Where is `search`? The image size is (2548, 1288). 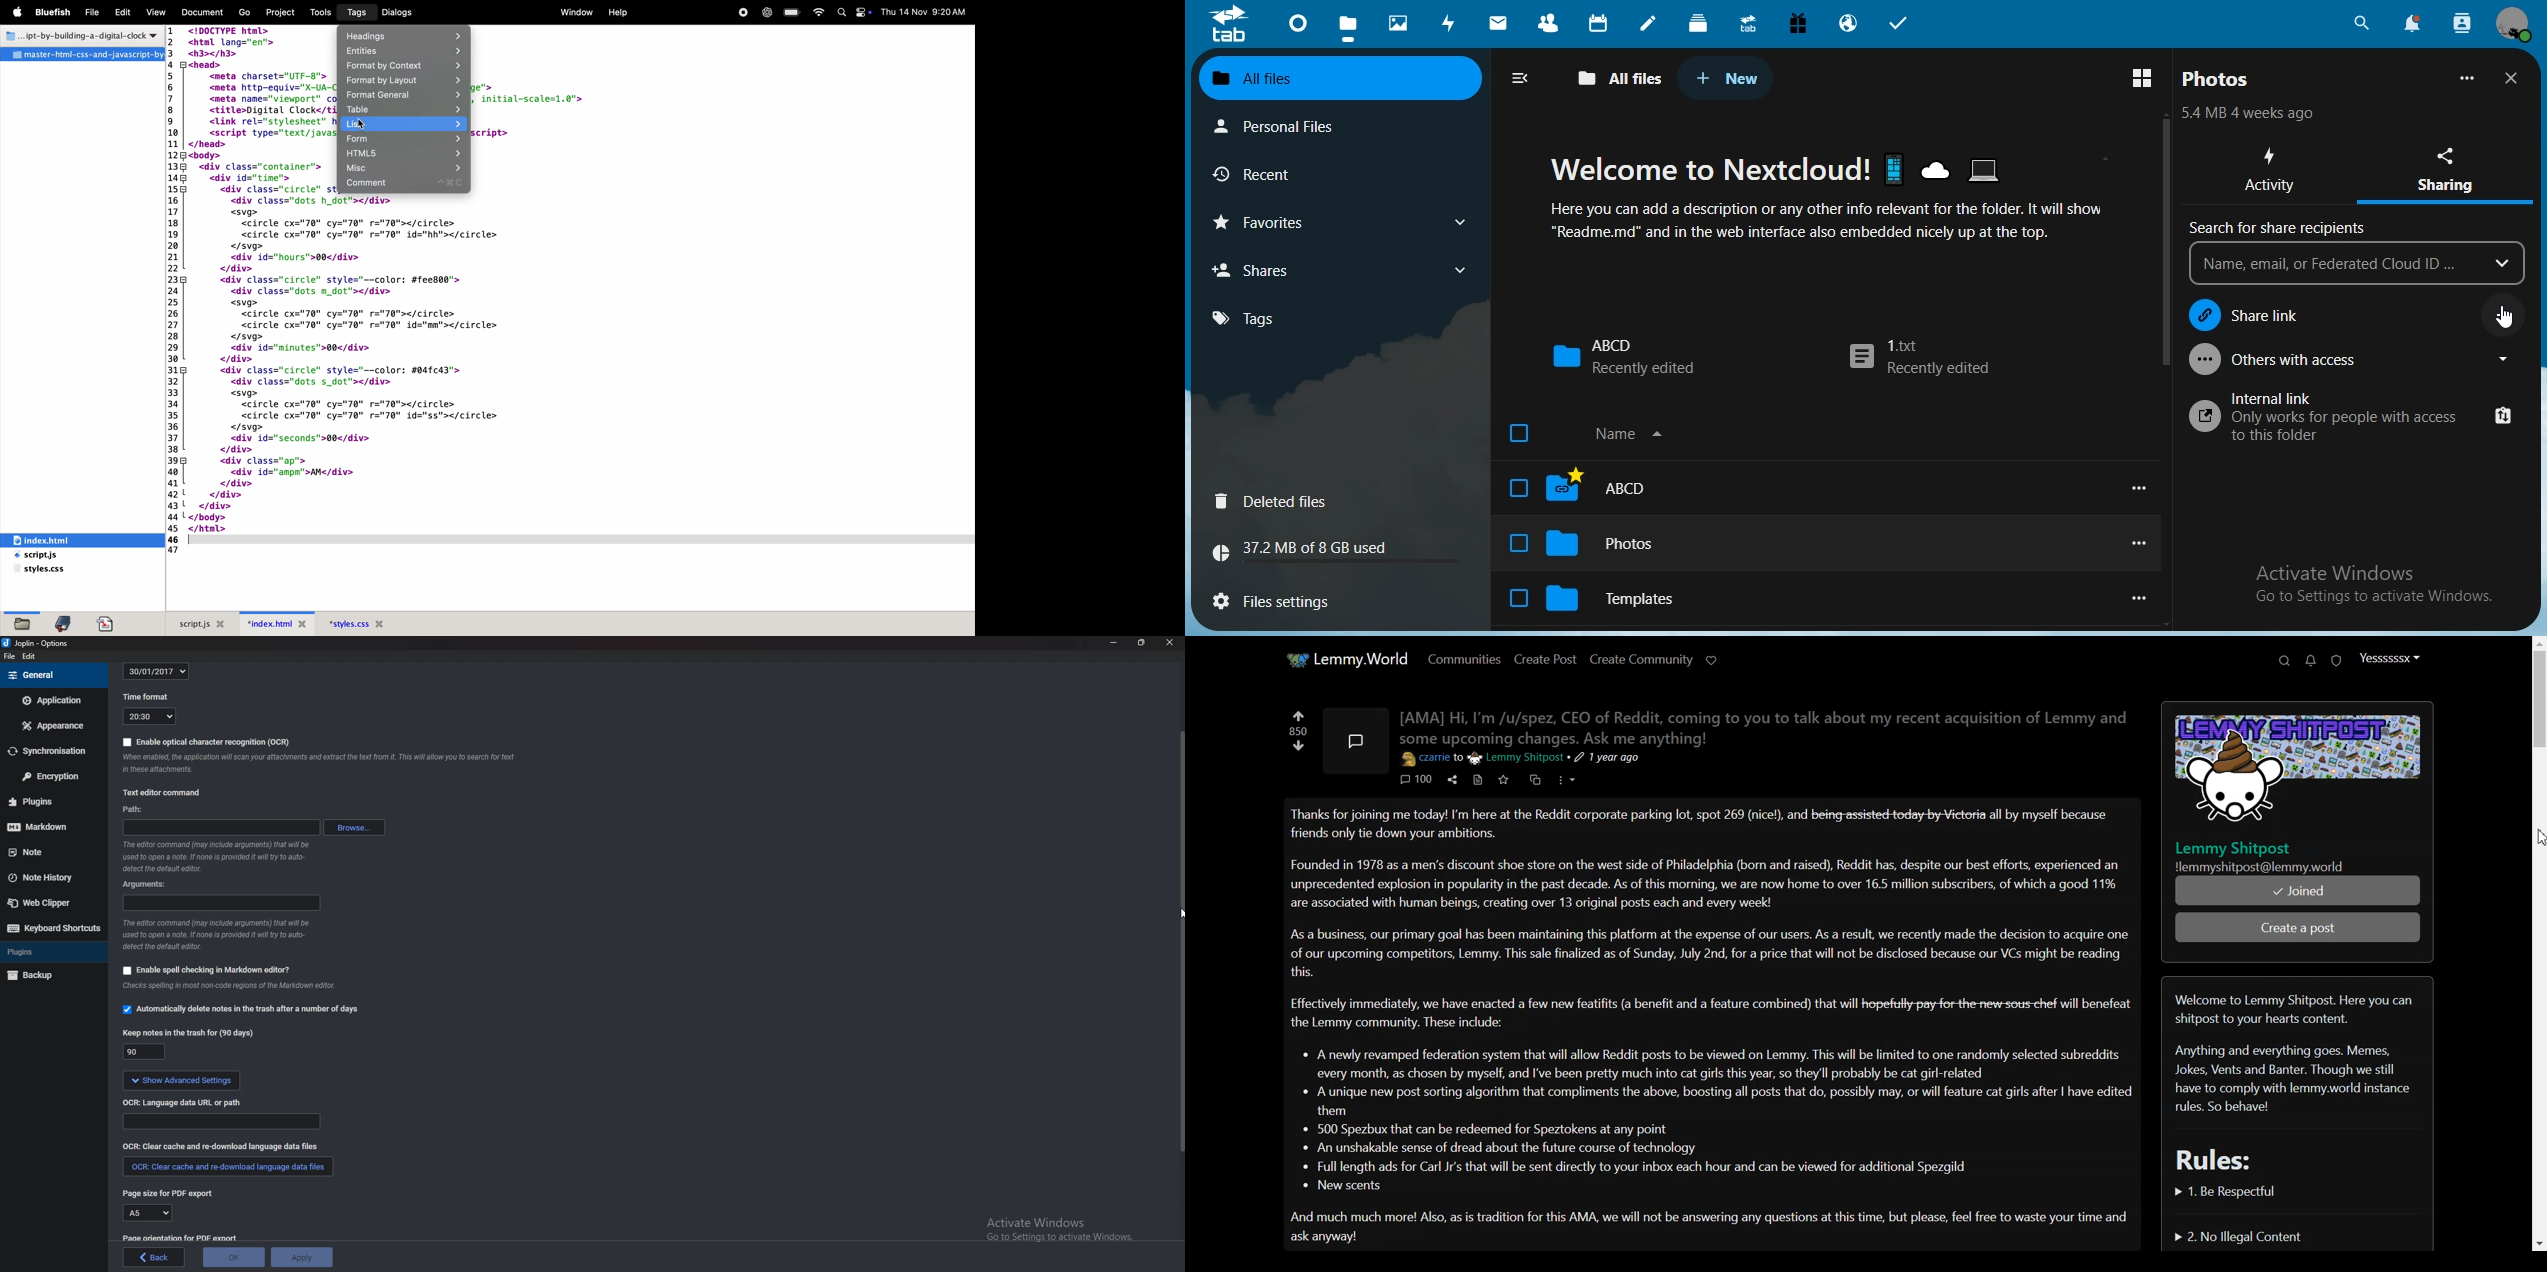
search is located at coordinates (2359, 24).